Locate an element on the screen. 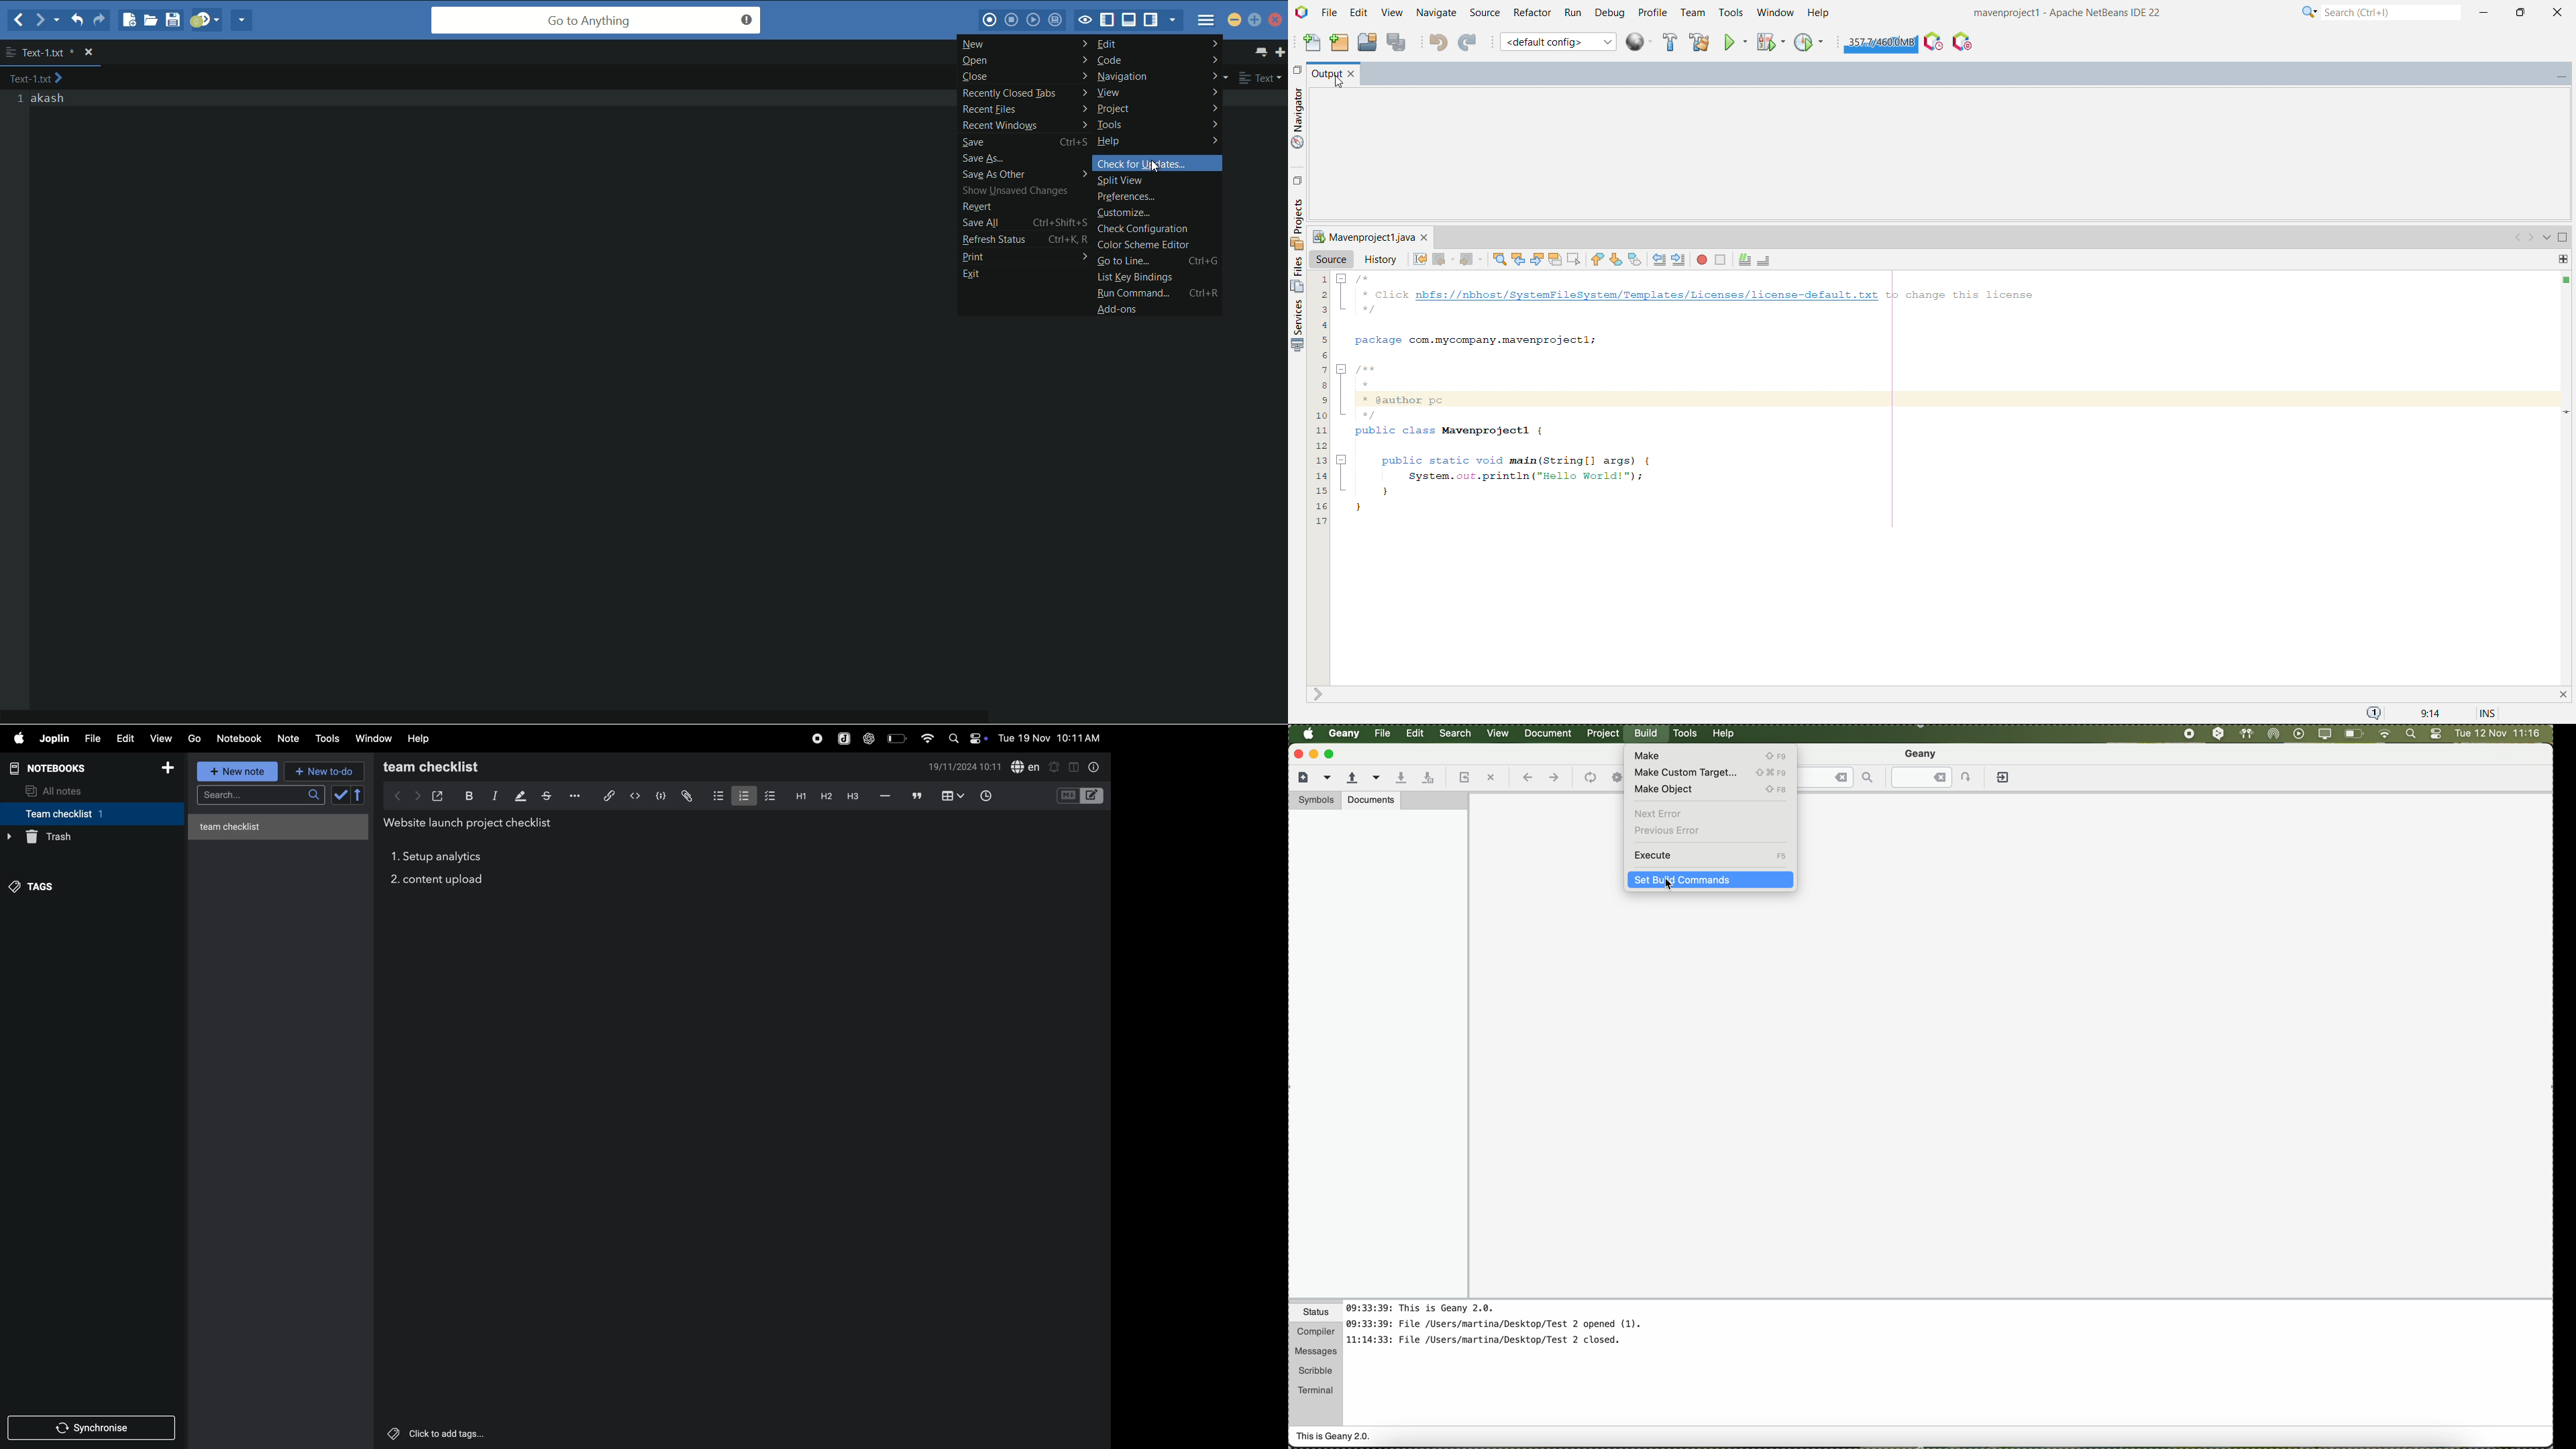 The height and width of the screenshot is (1456, 2576). open window is located at coordinates (438, 794).